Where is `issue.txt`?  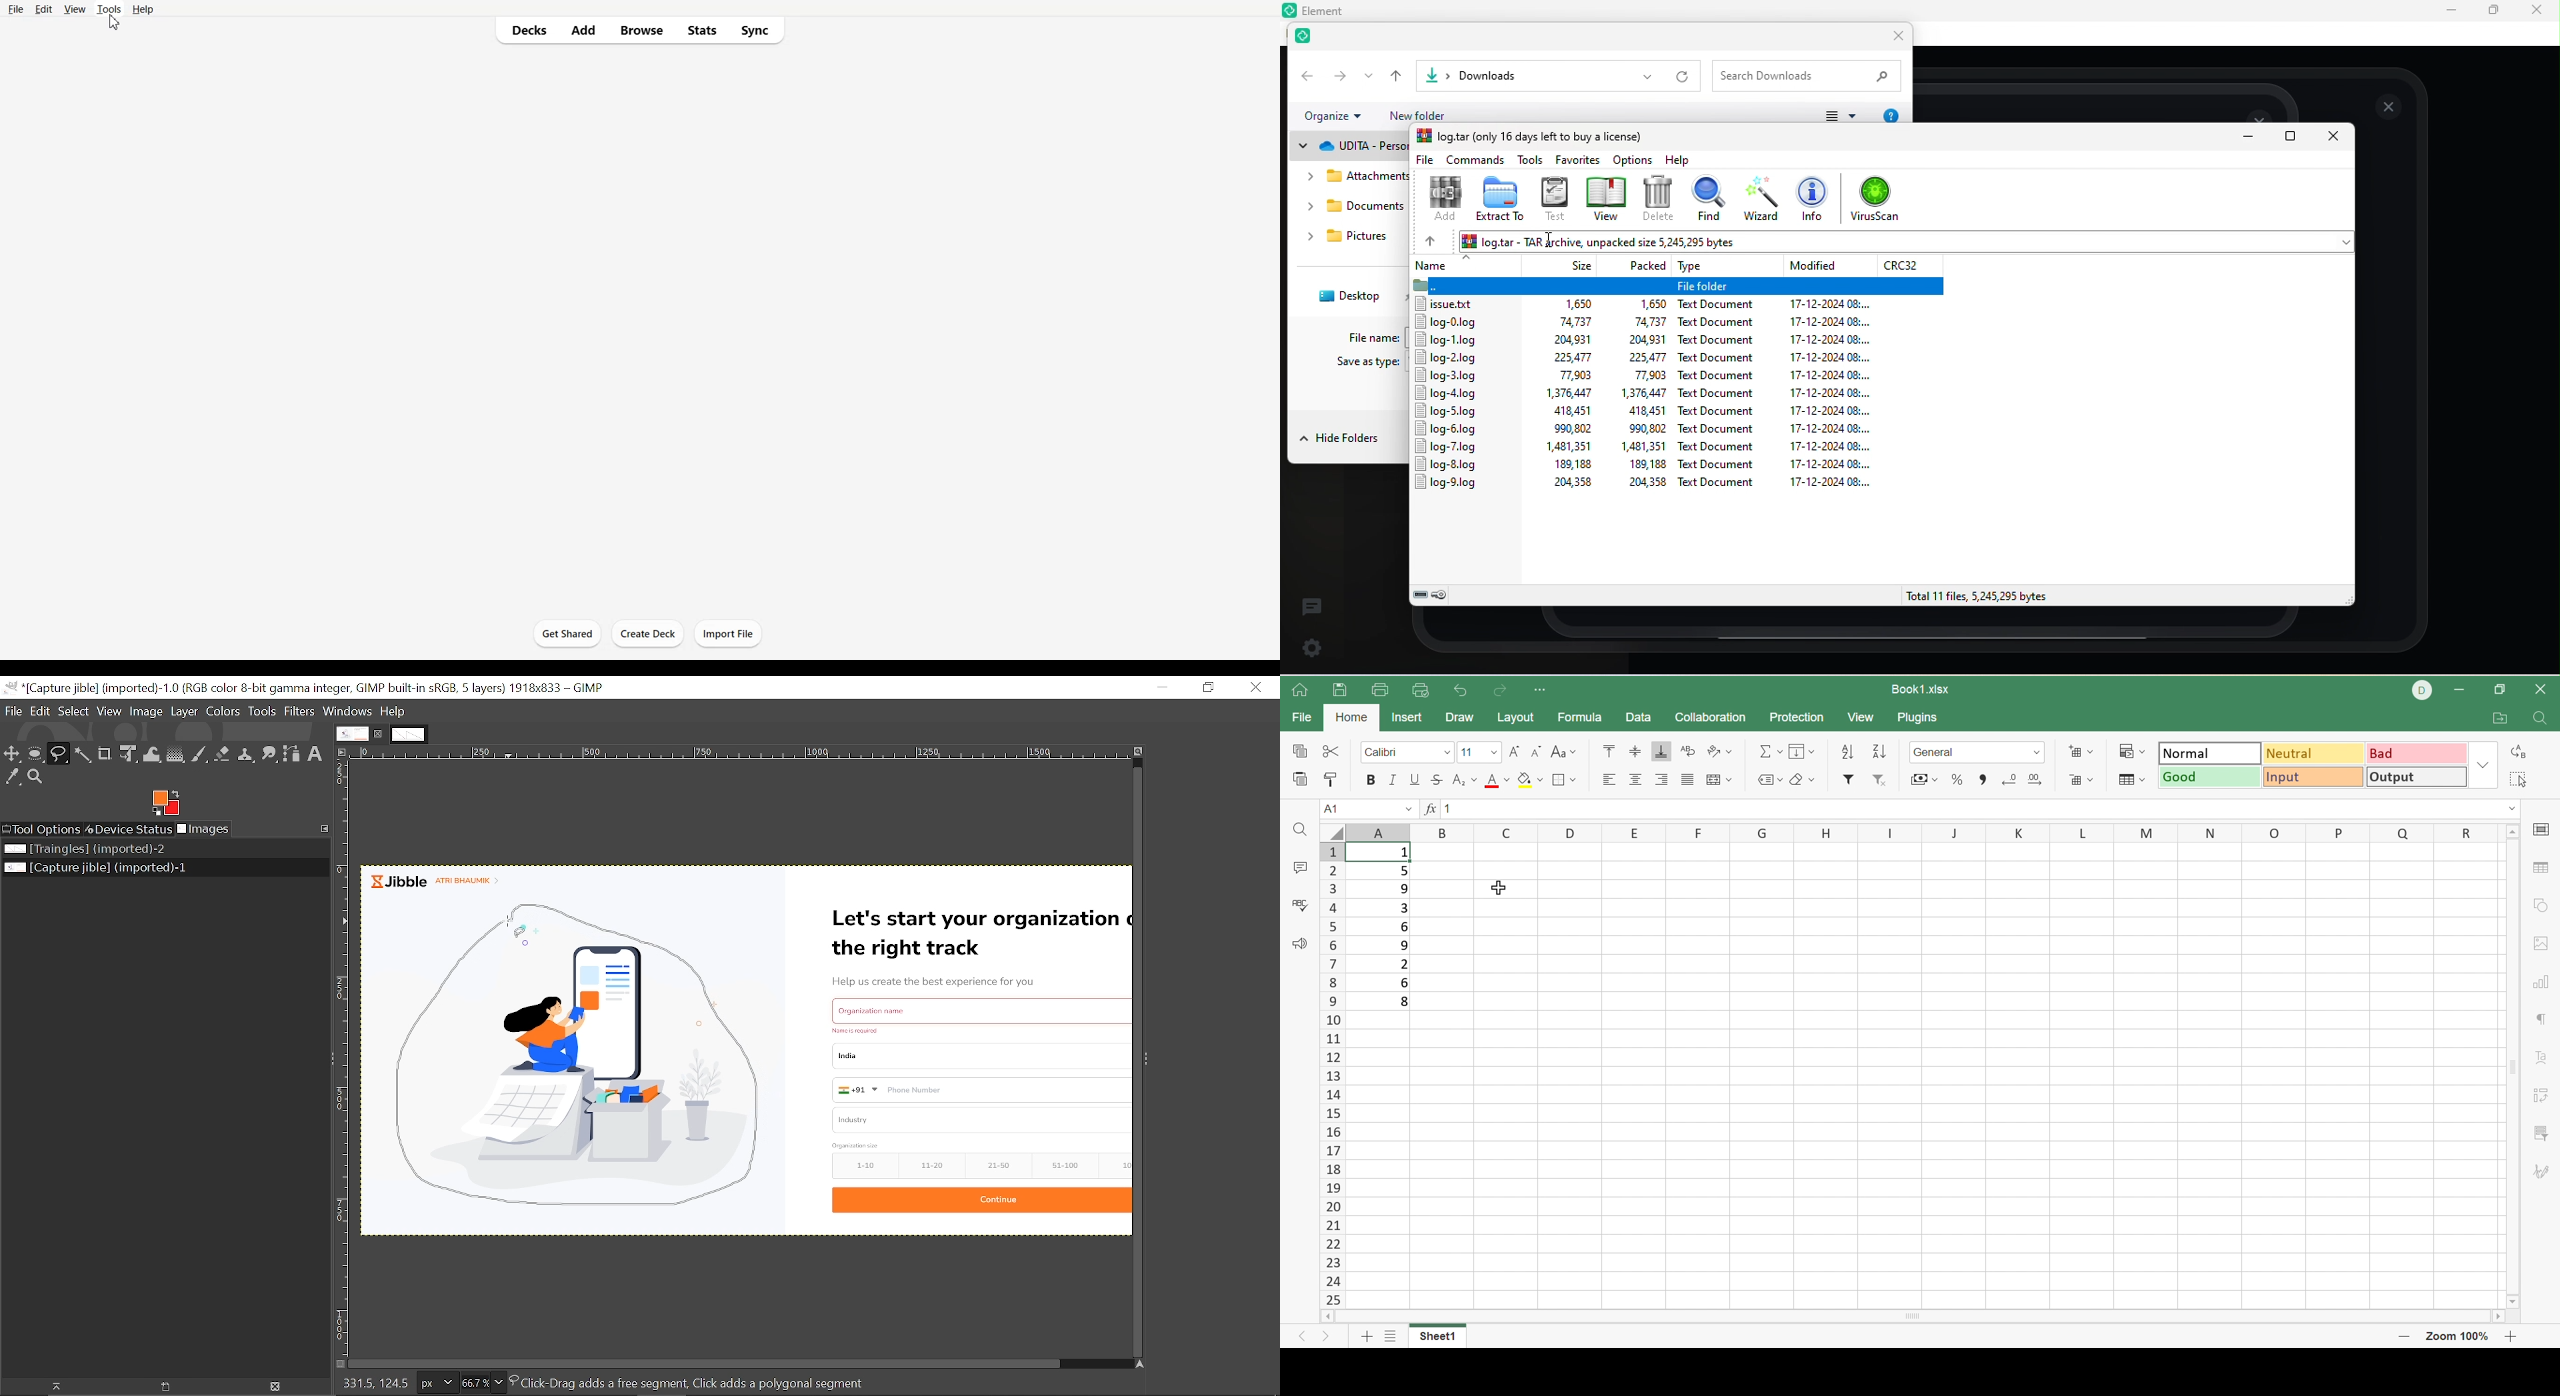 issue.txt is located at coordinates (1447, 304).